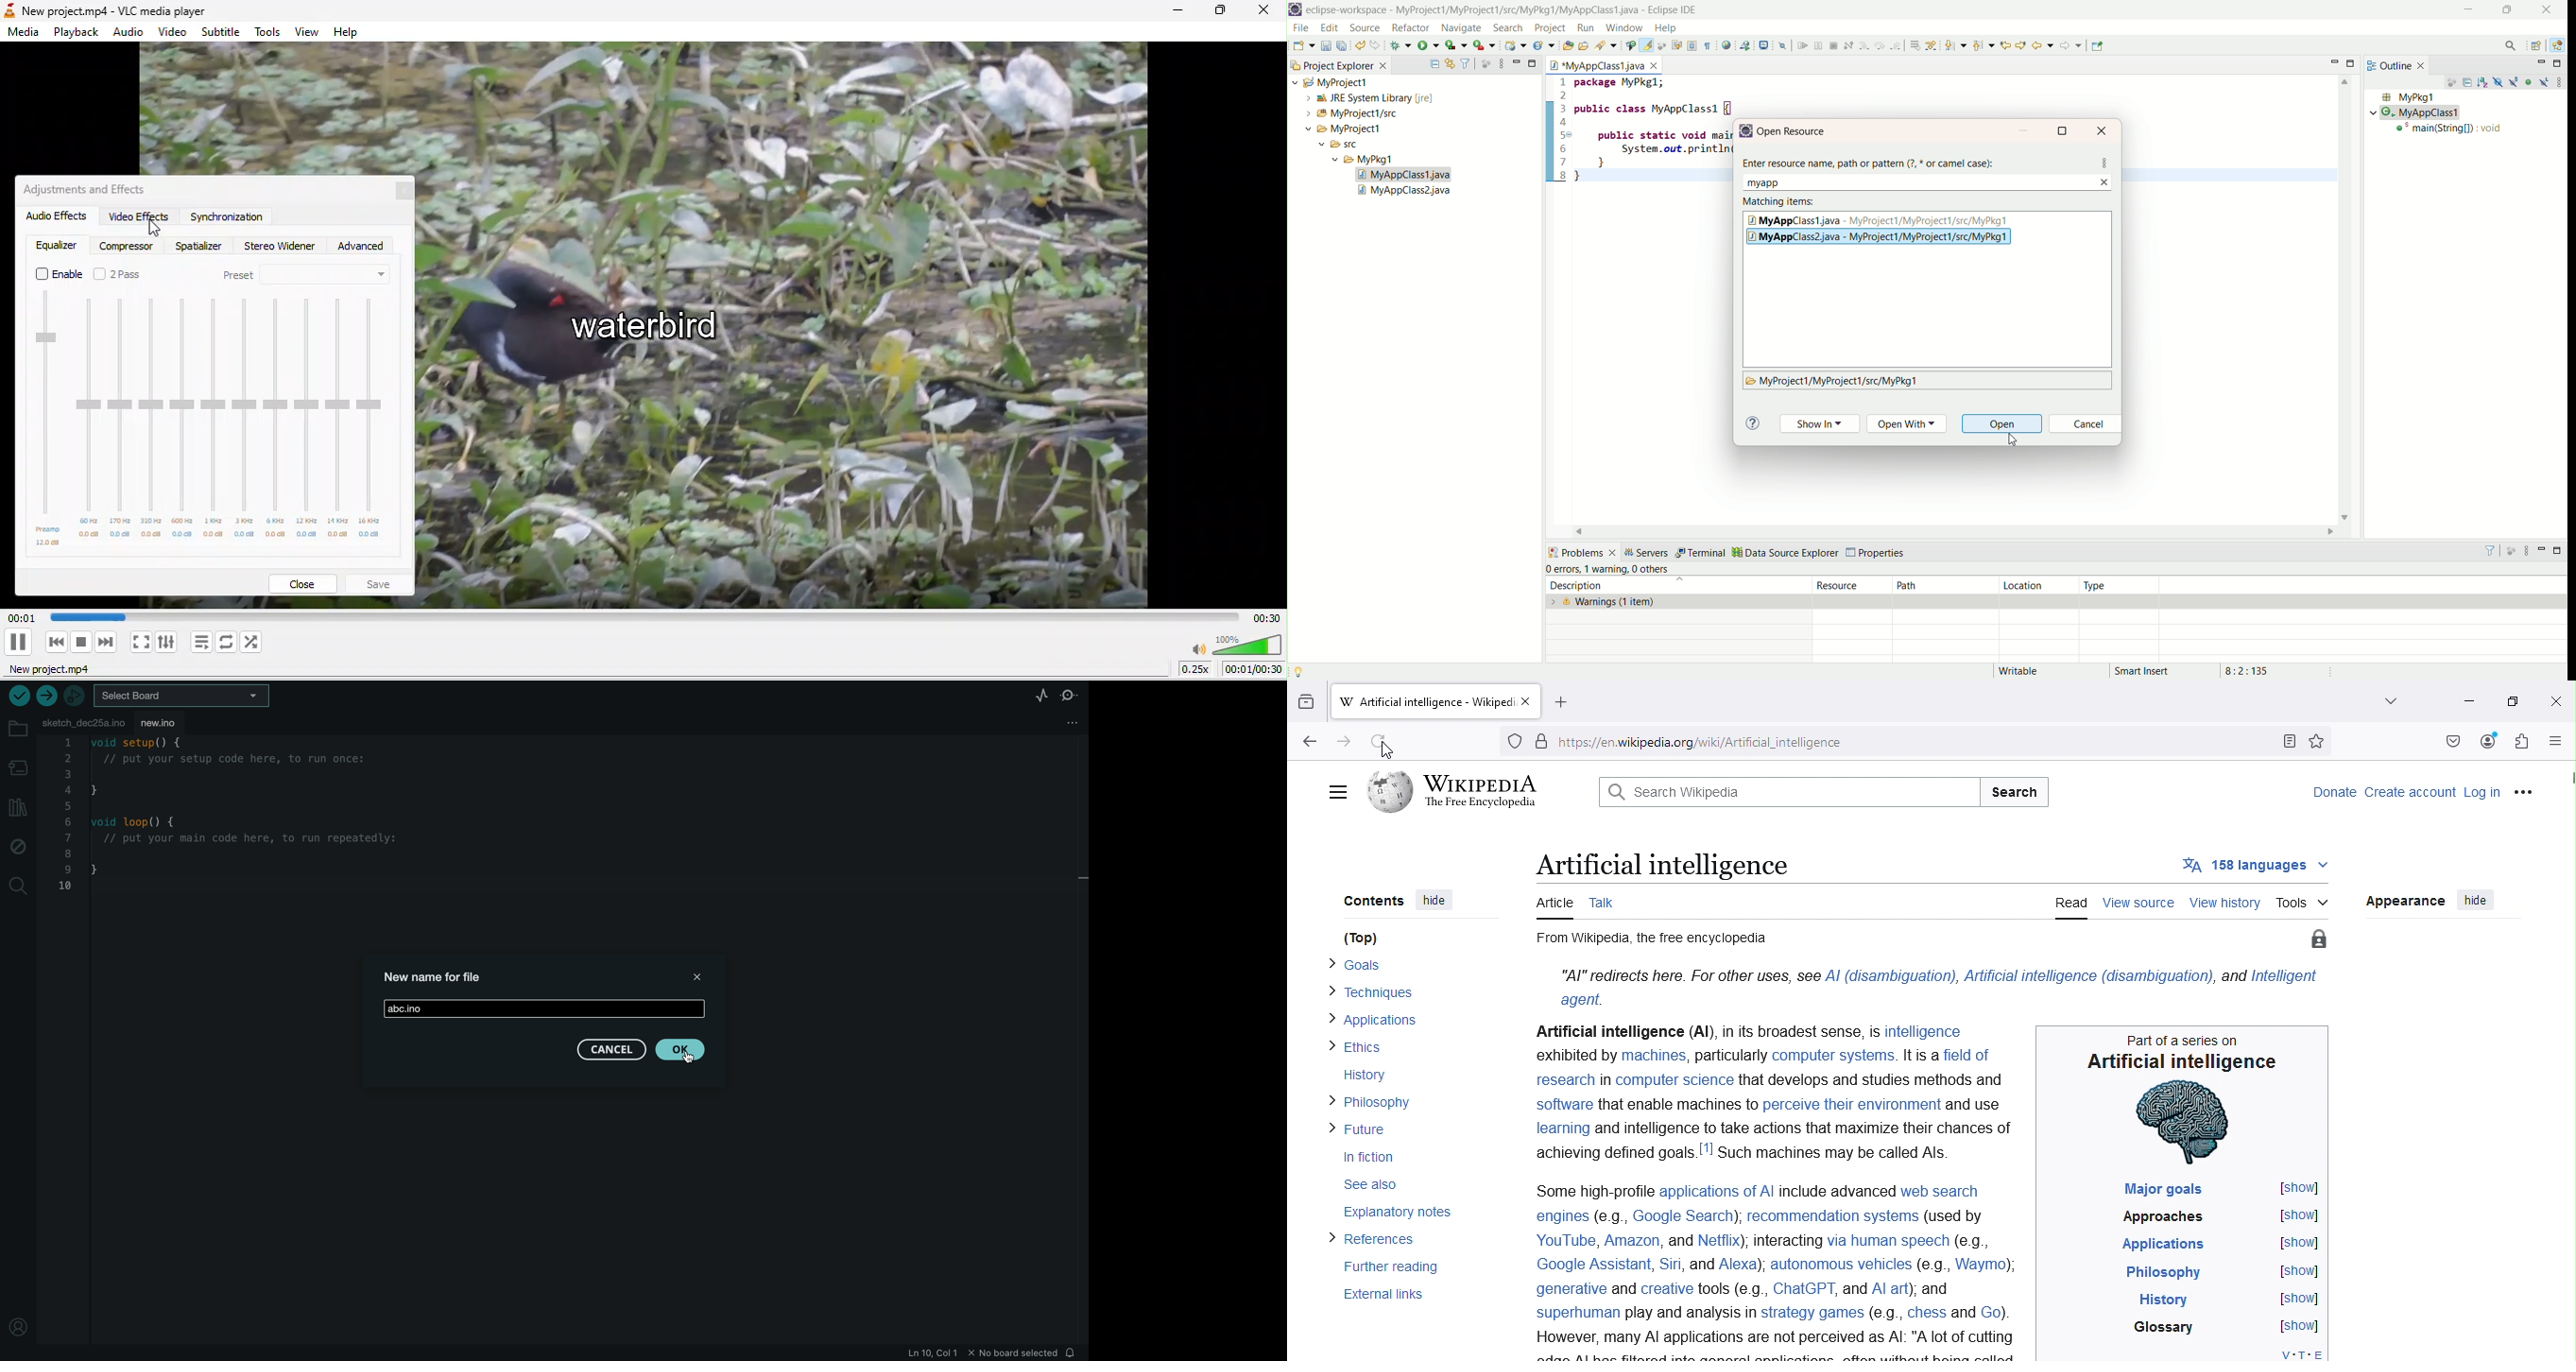  Describe the element at coordinates (2410, 1237) in the screenshot. I see `Light` at that location.